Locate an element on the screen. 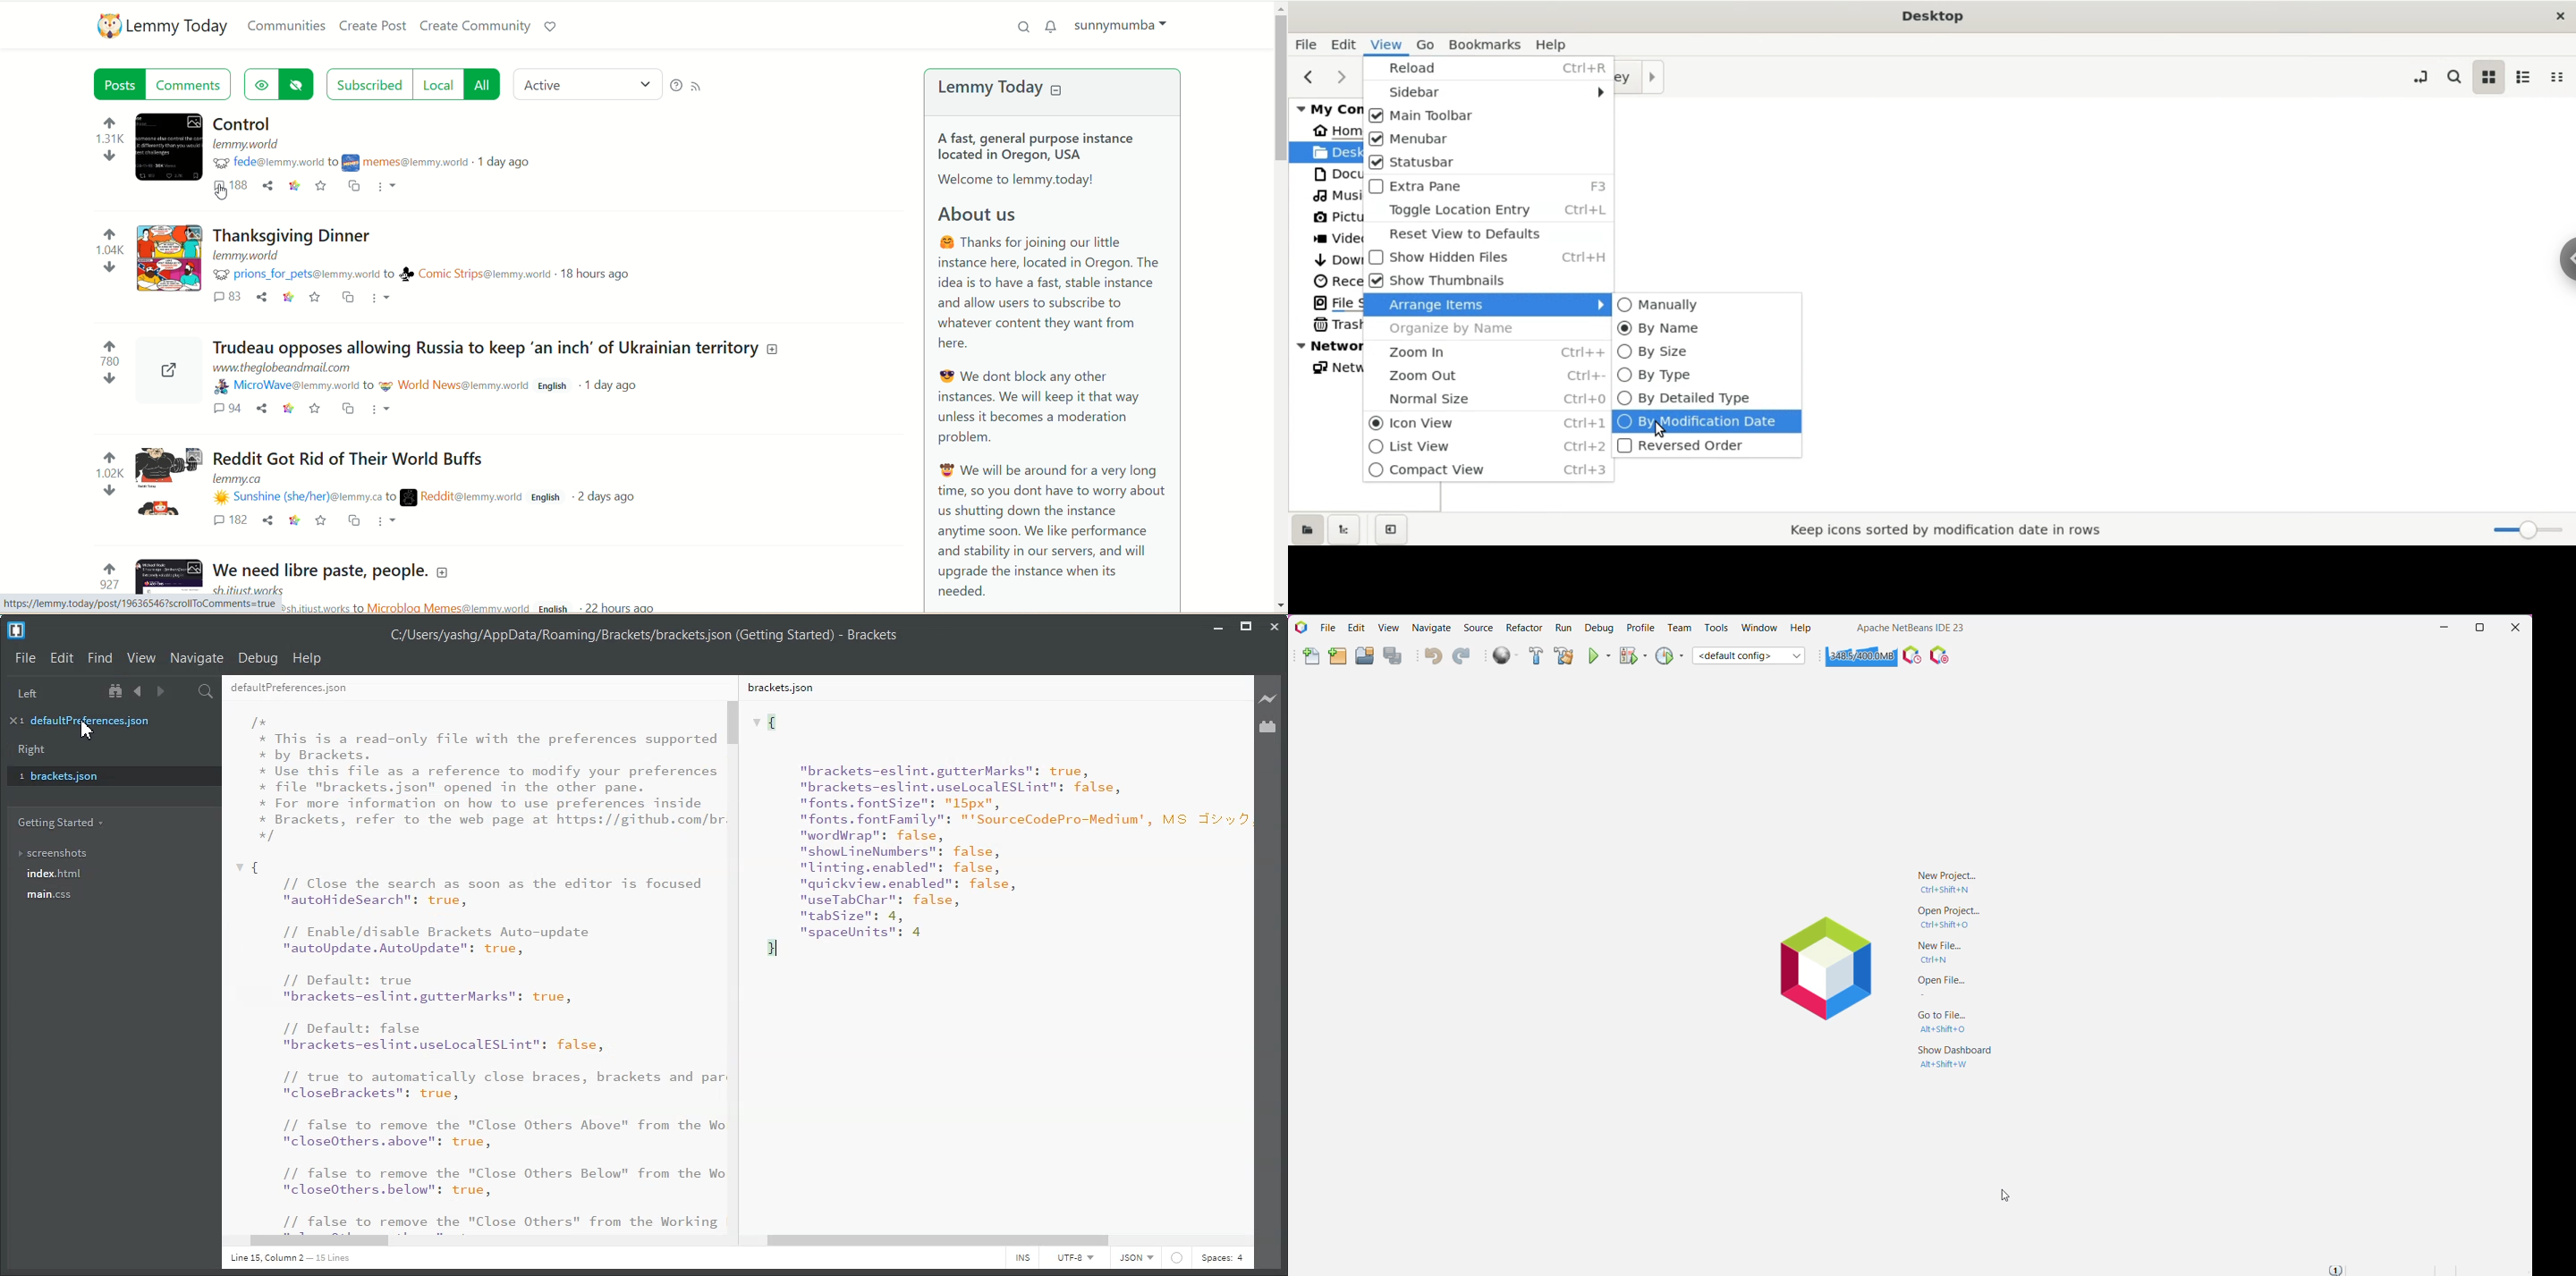 Image resolution: width=2576 pixels, height=1288 pixels. by Detailed type is located at coordinates (1707, 401).